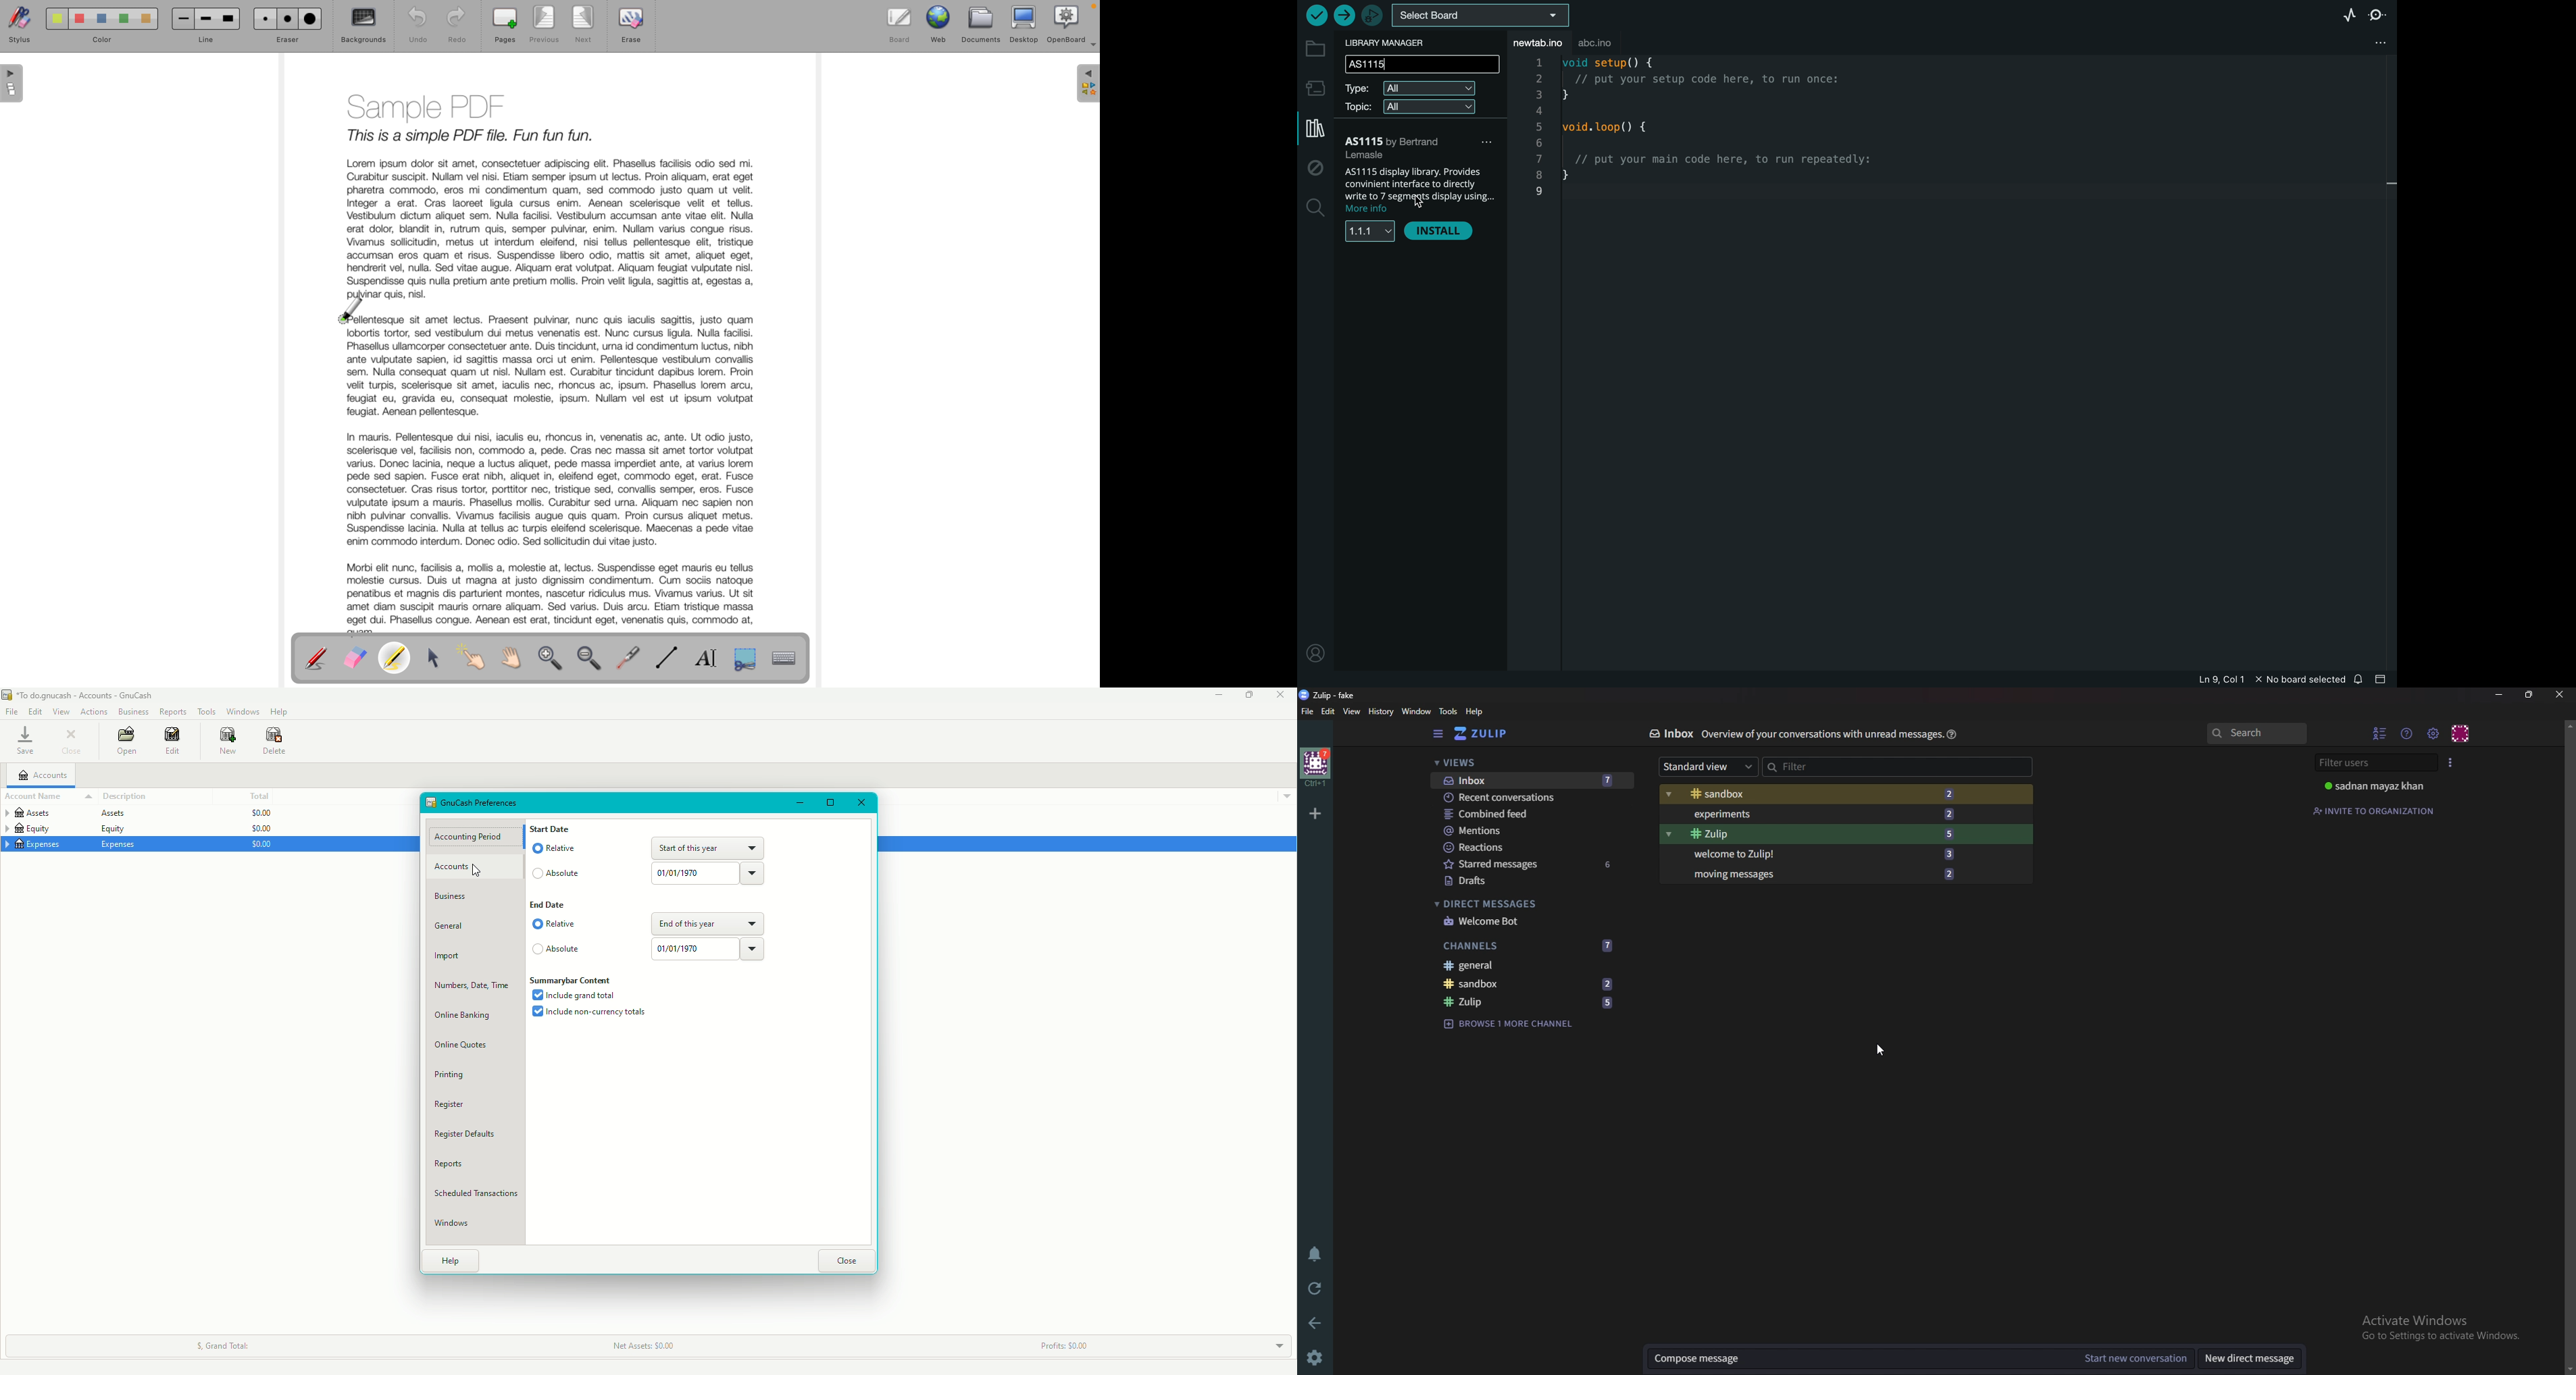  What do you see at coordinates (461, 1047) in the screenshot?
I see `Online Quotes` at bounding box center [461, 1047].